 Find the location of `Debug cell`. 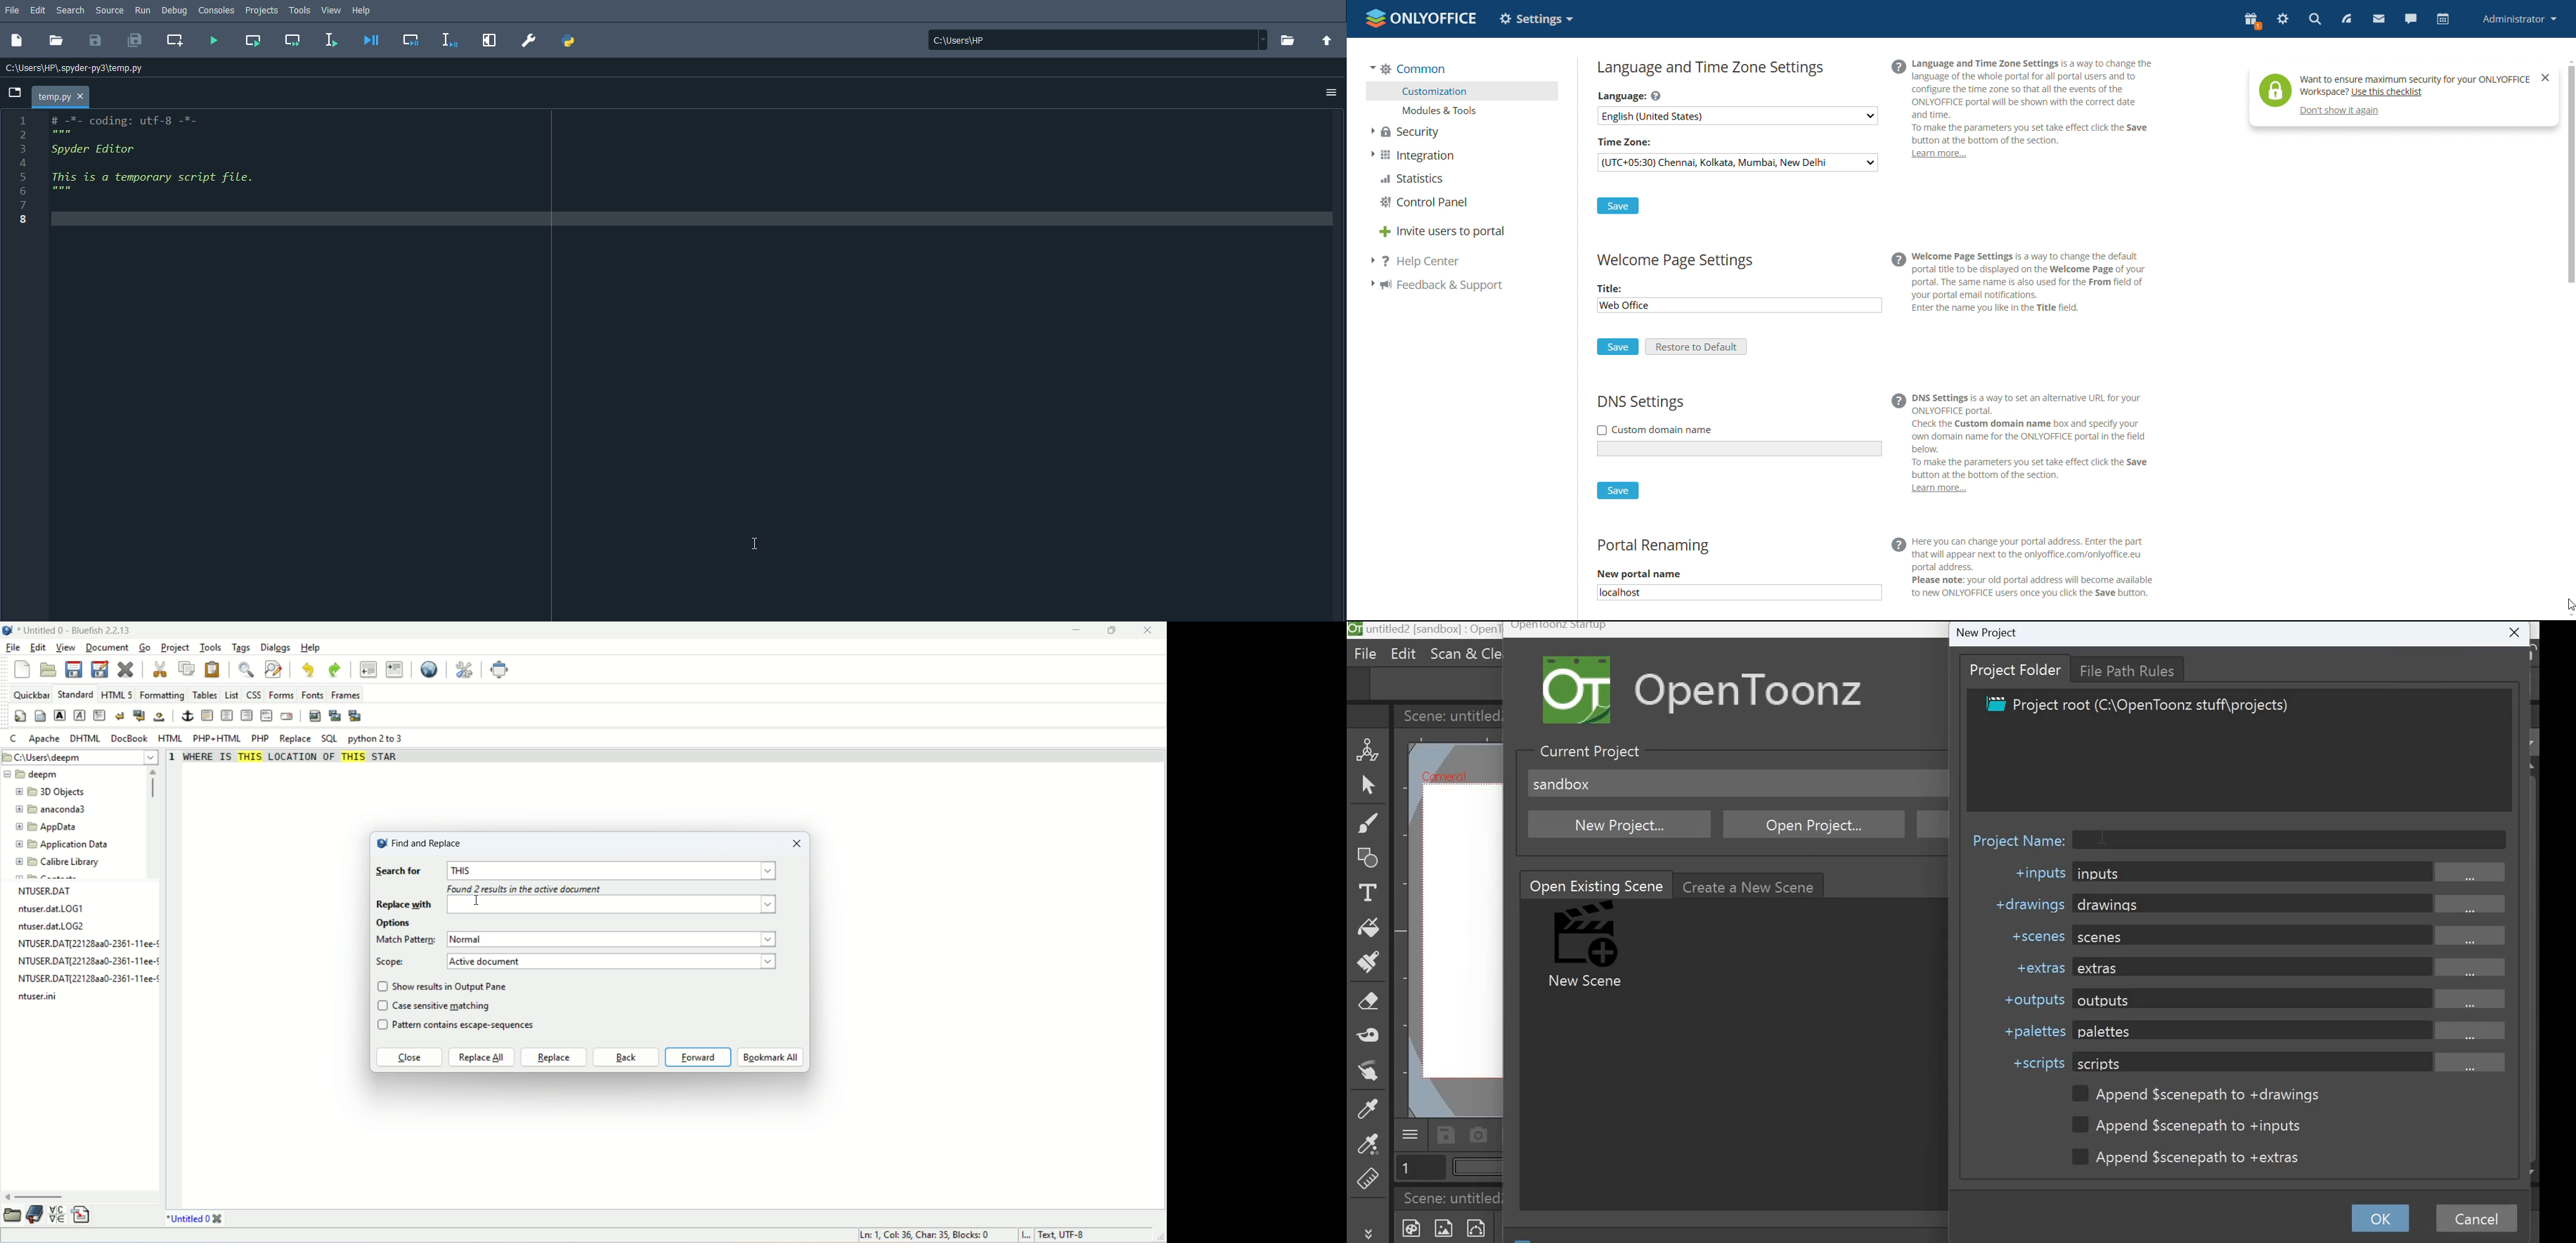

Debug cell is located at coordinates (411, 39).